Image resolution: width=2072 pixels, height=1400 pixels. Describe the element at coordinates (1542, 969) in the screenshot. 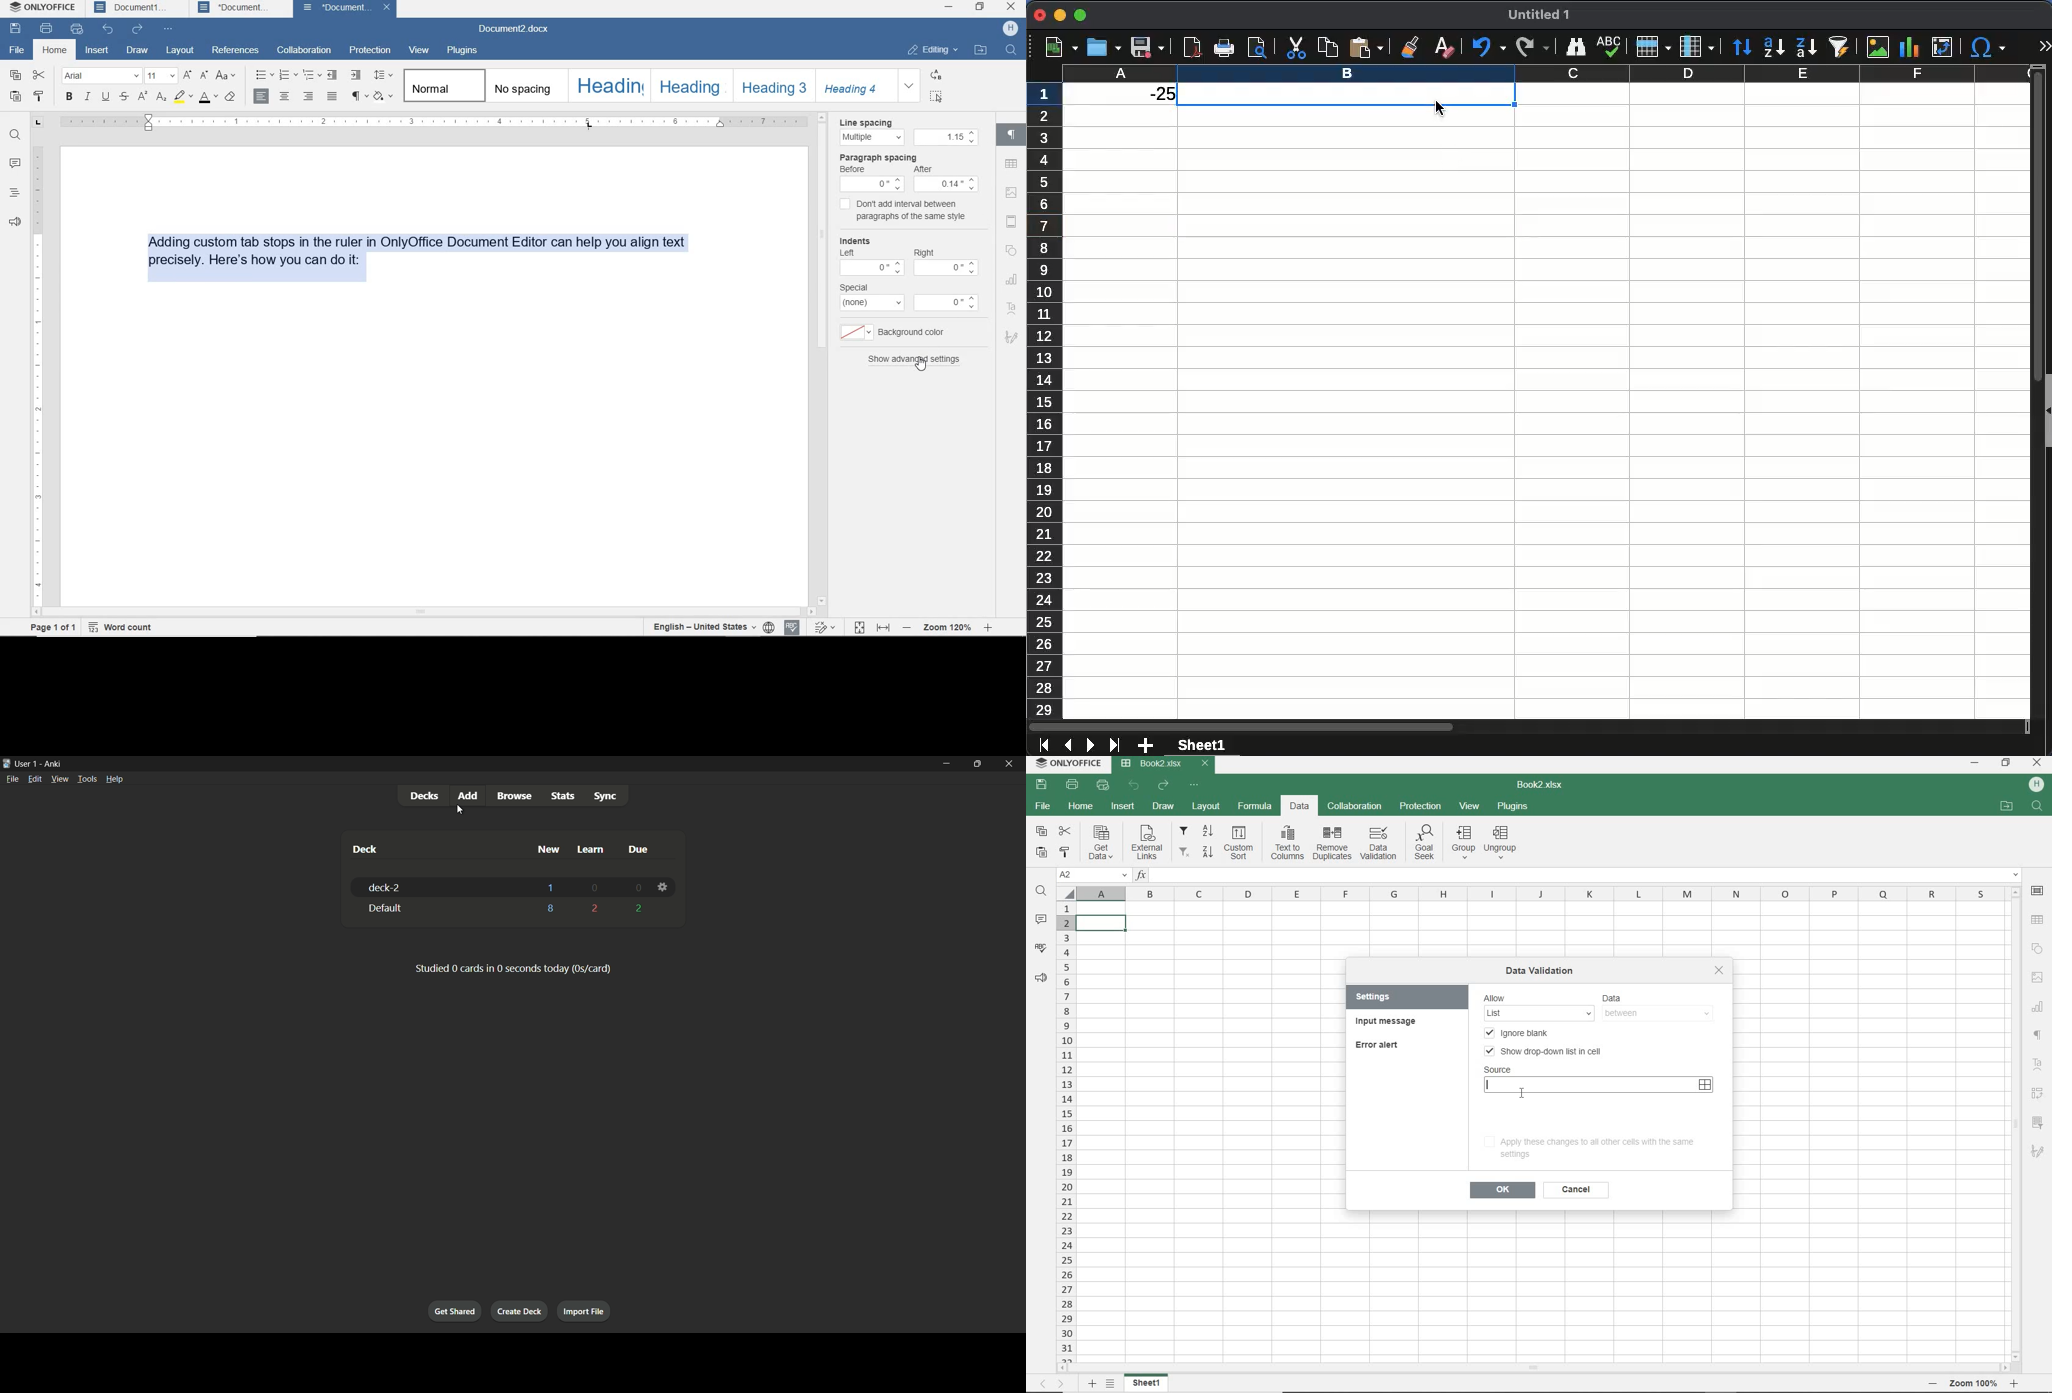

I see `data validation` at that location.